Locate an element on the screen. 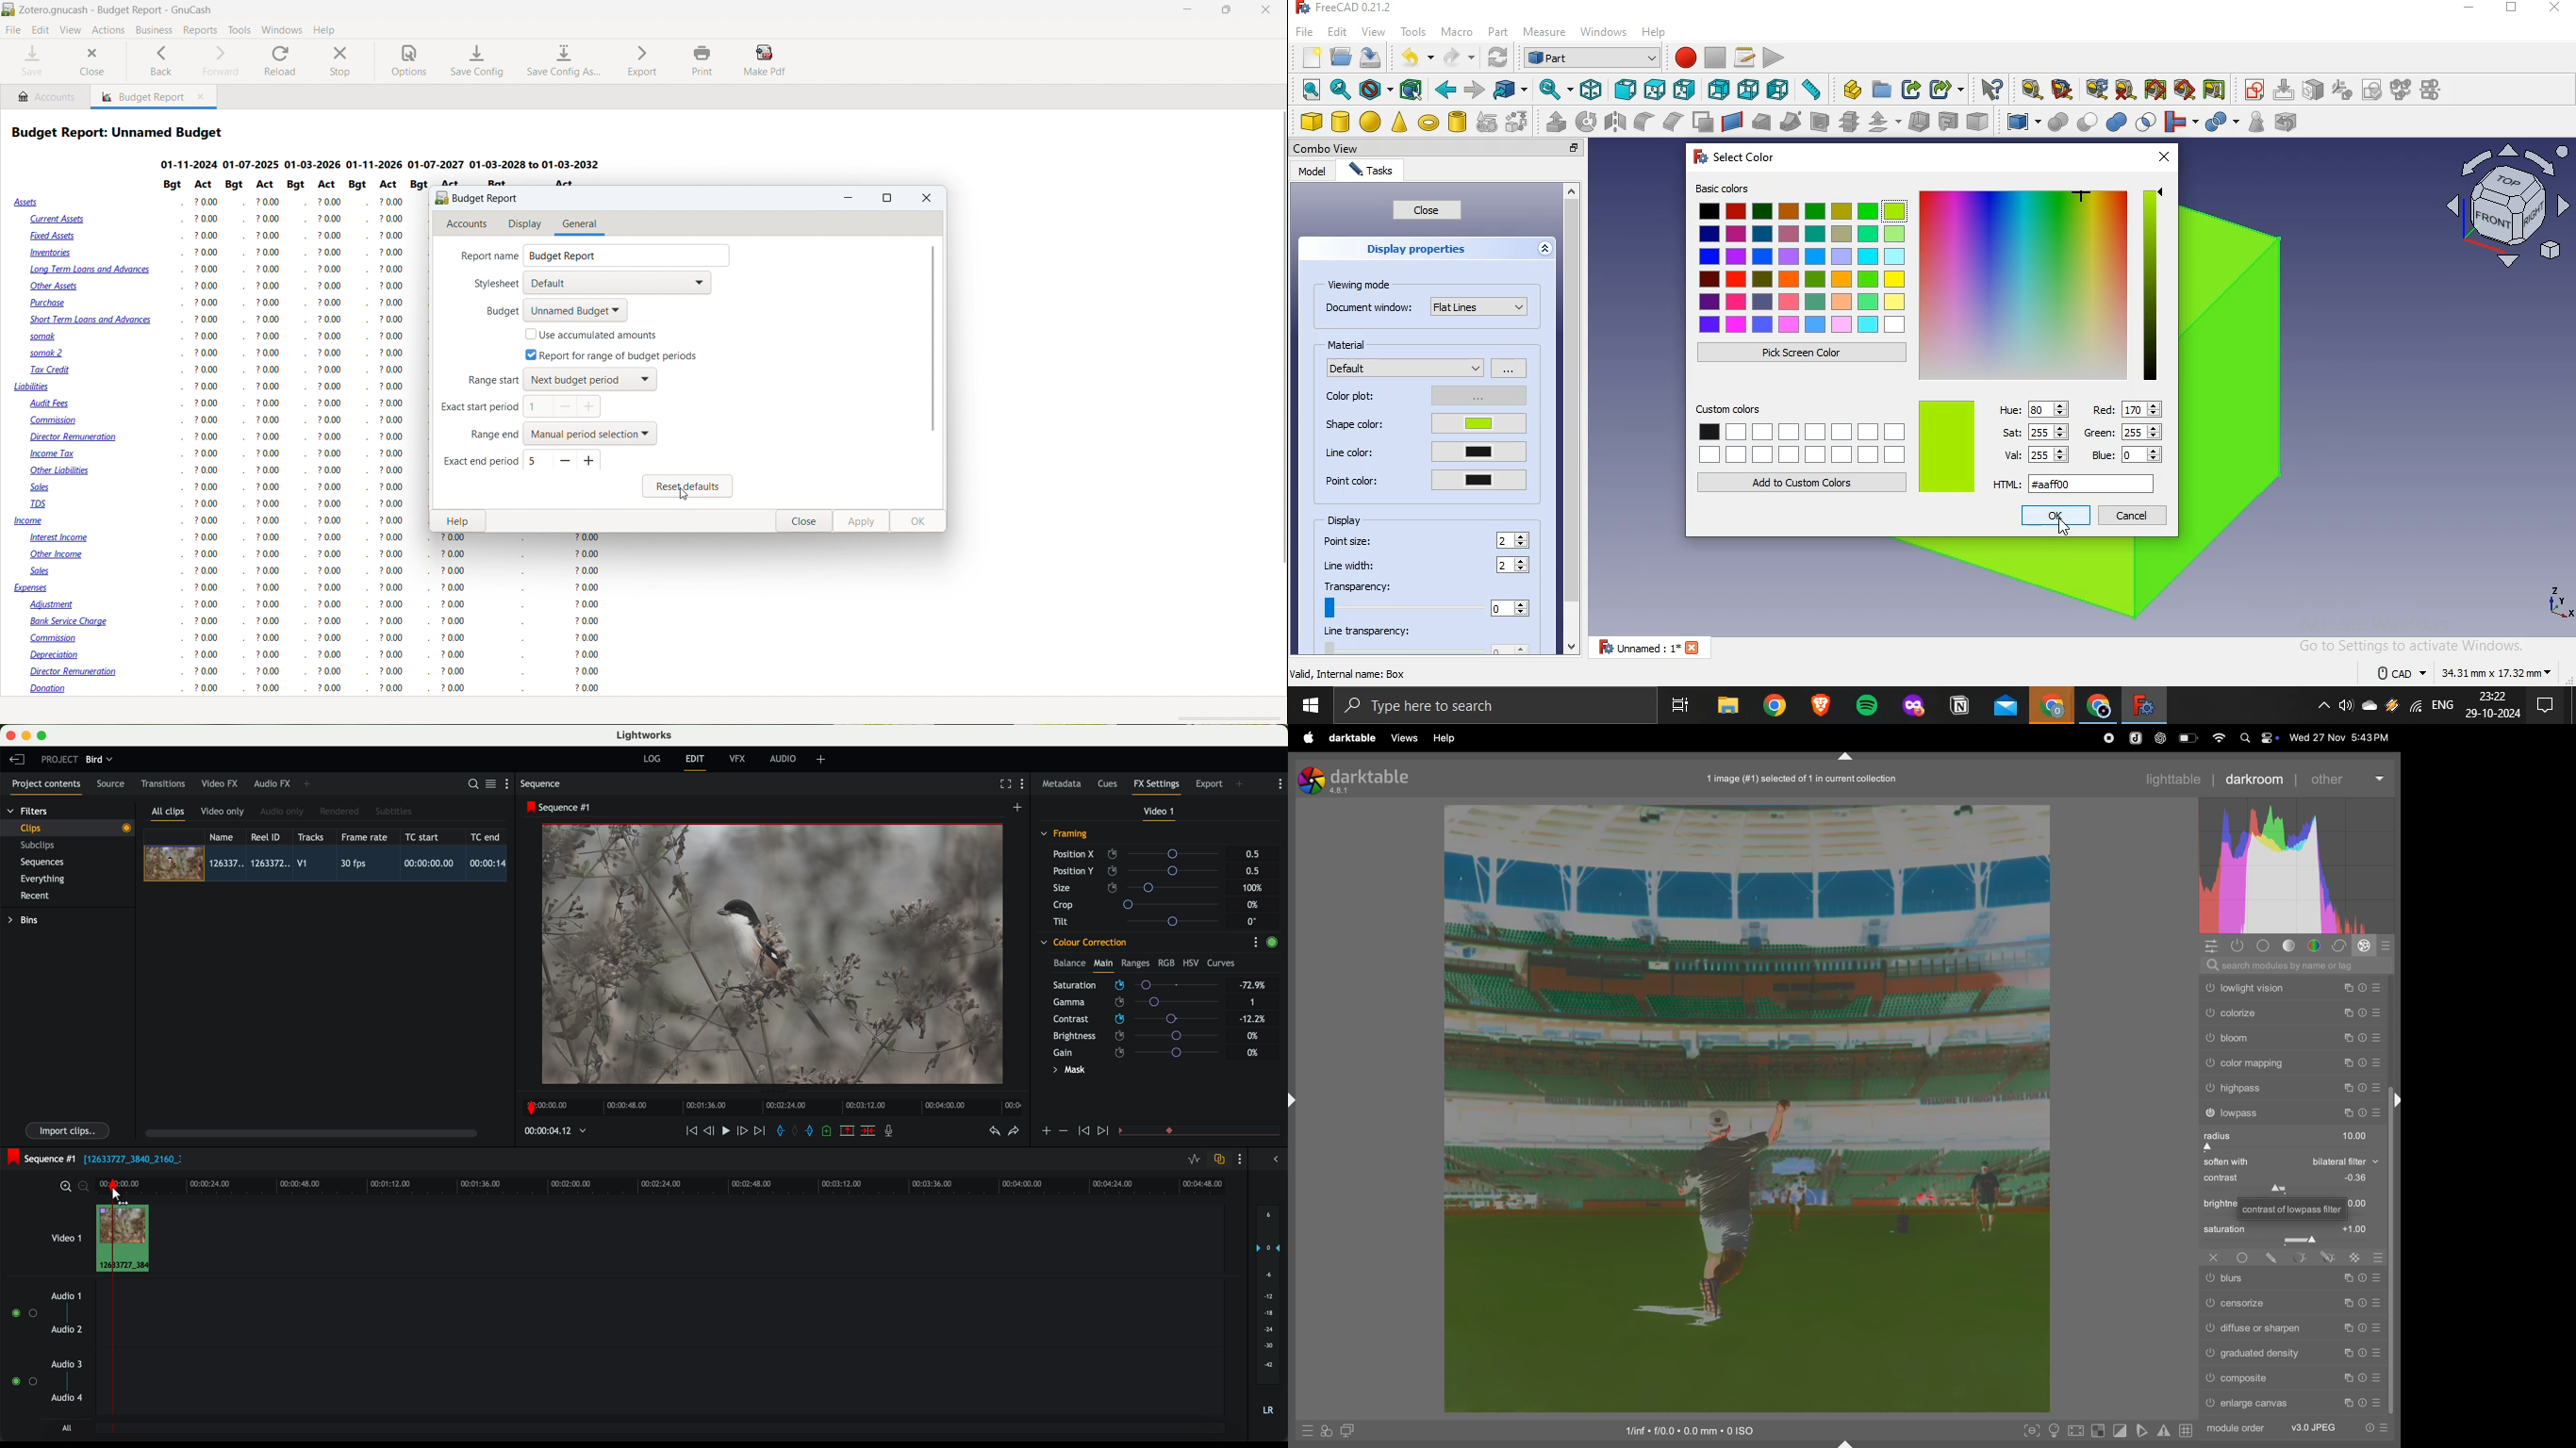 This screenshot has width=2576, height=1456. histogram is located at coordinates (2302, 867).